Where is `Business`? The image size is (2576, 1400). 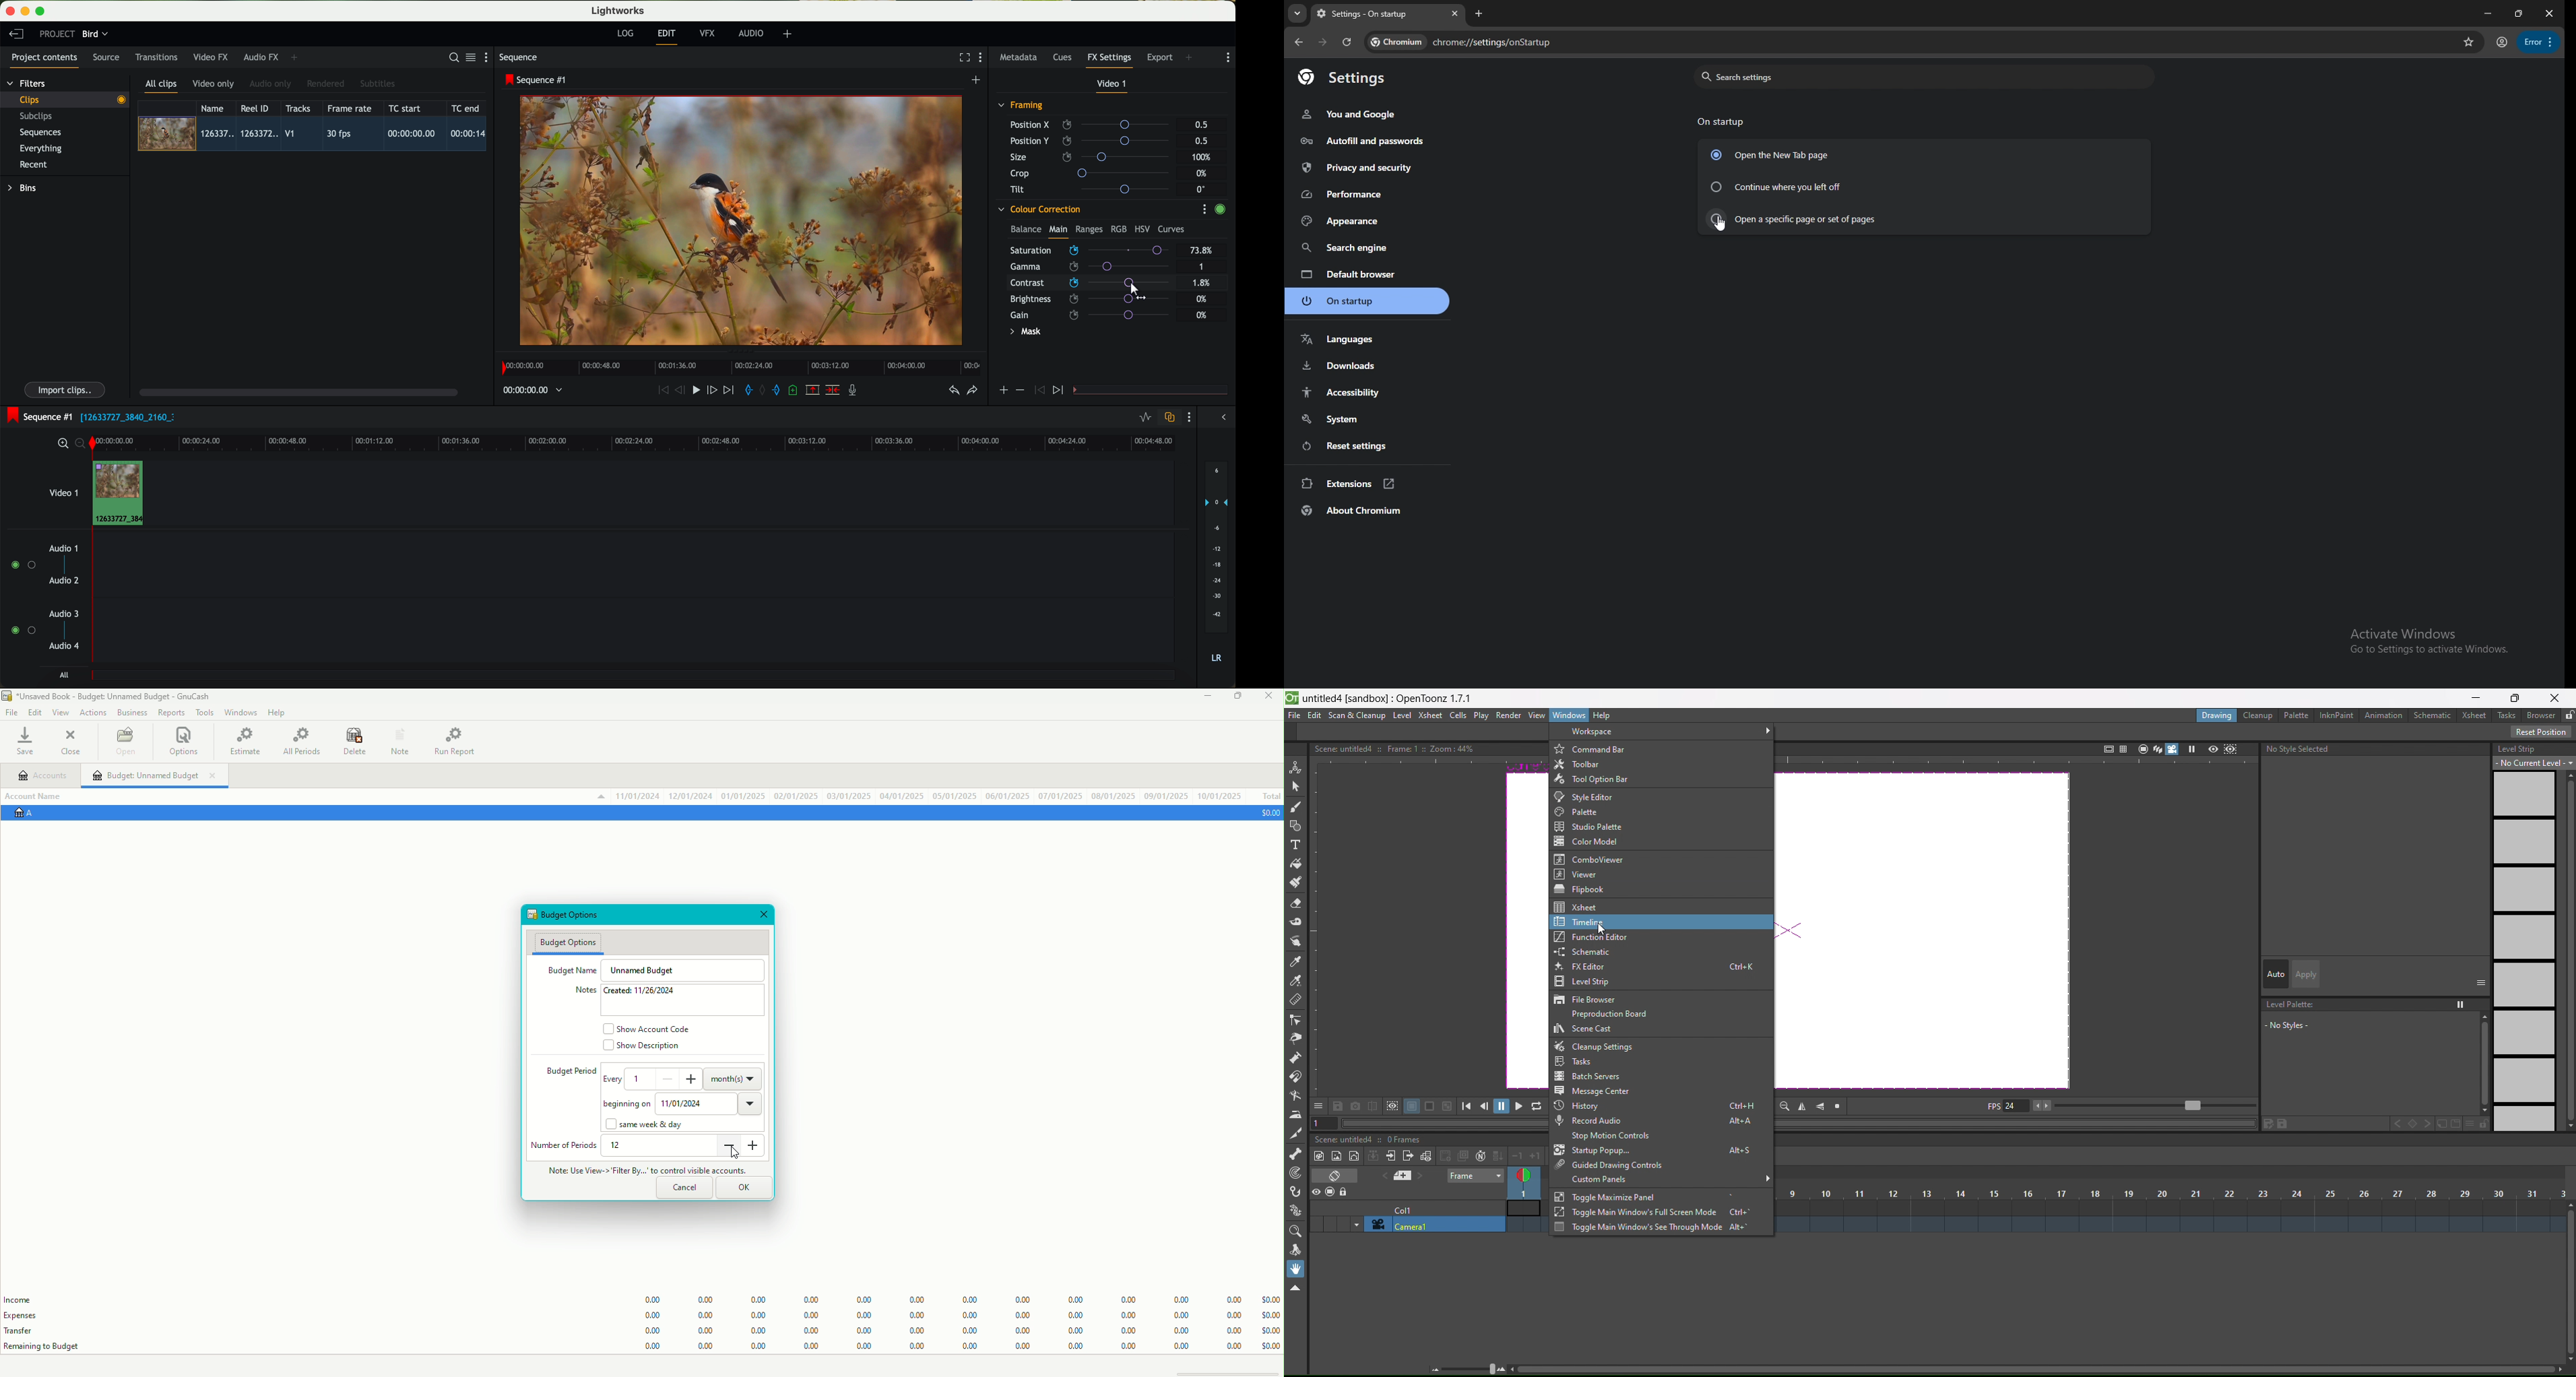
Business is located at coordinates (133, 712).